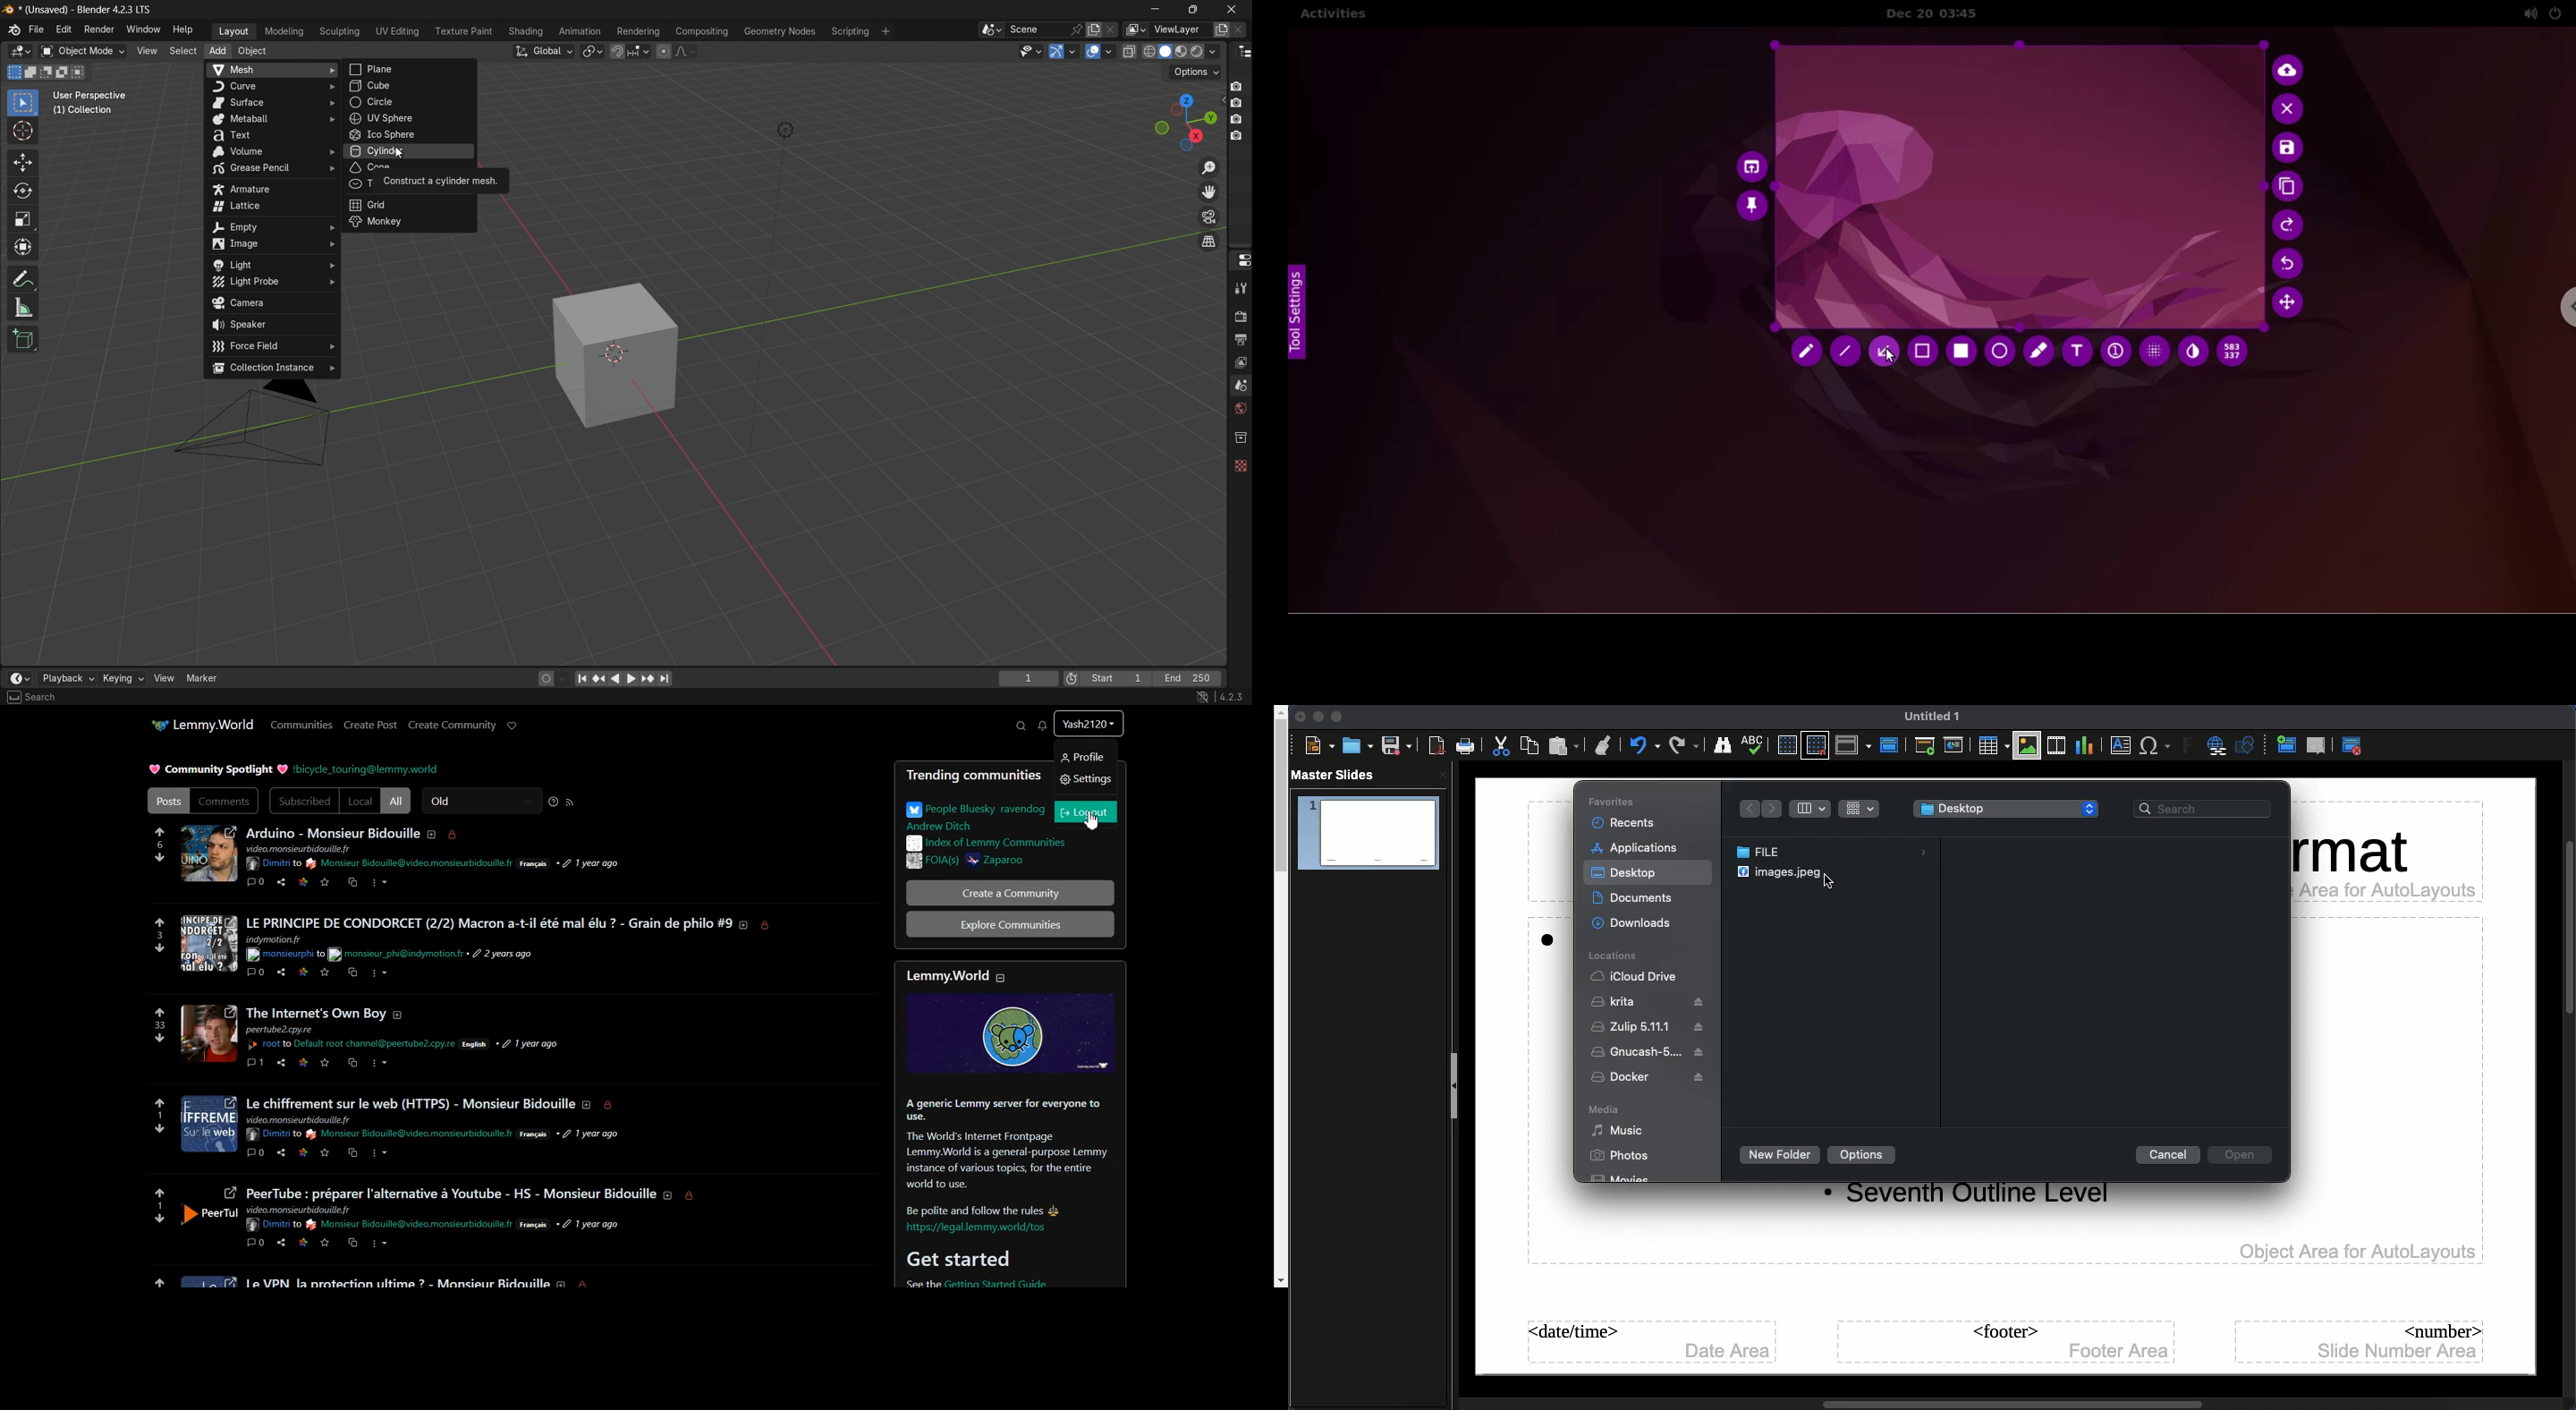 This screenshot has height=1428, width=2576. Describe the element at coordinates (1084, 780) in the screenshot. I see `Settings` at that location.